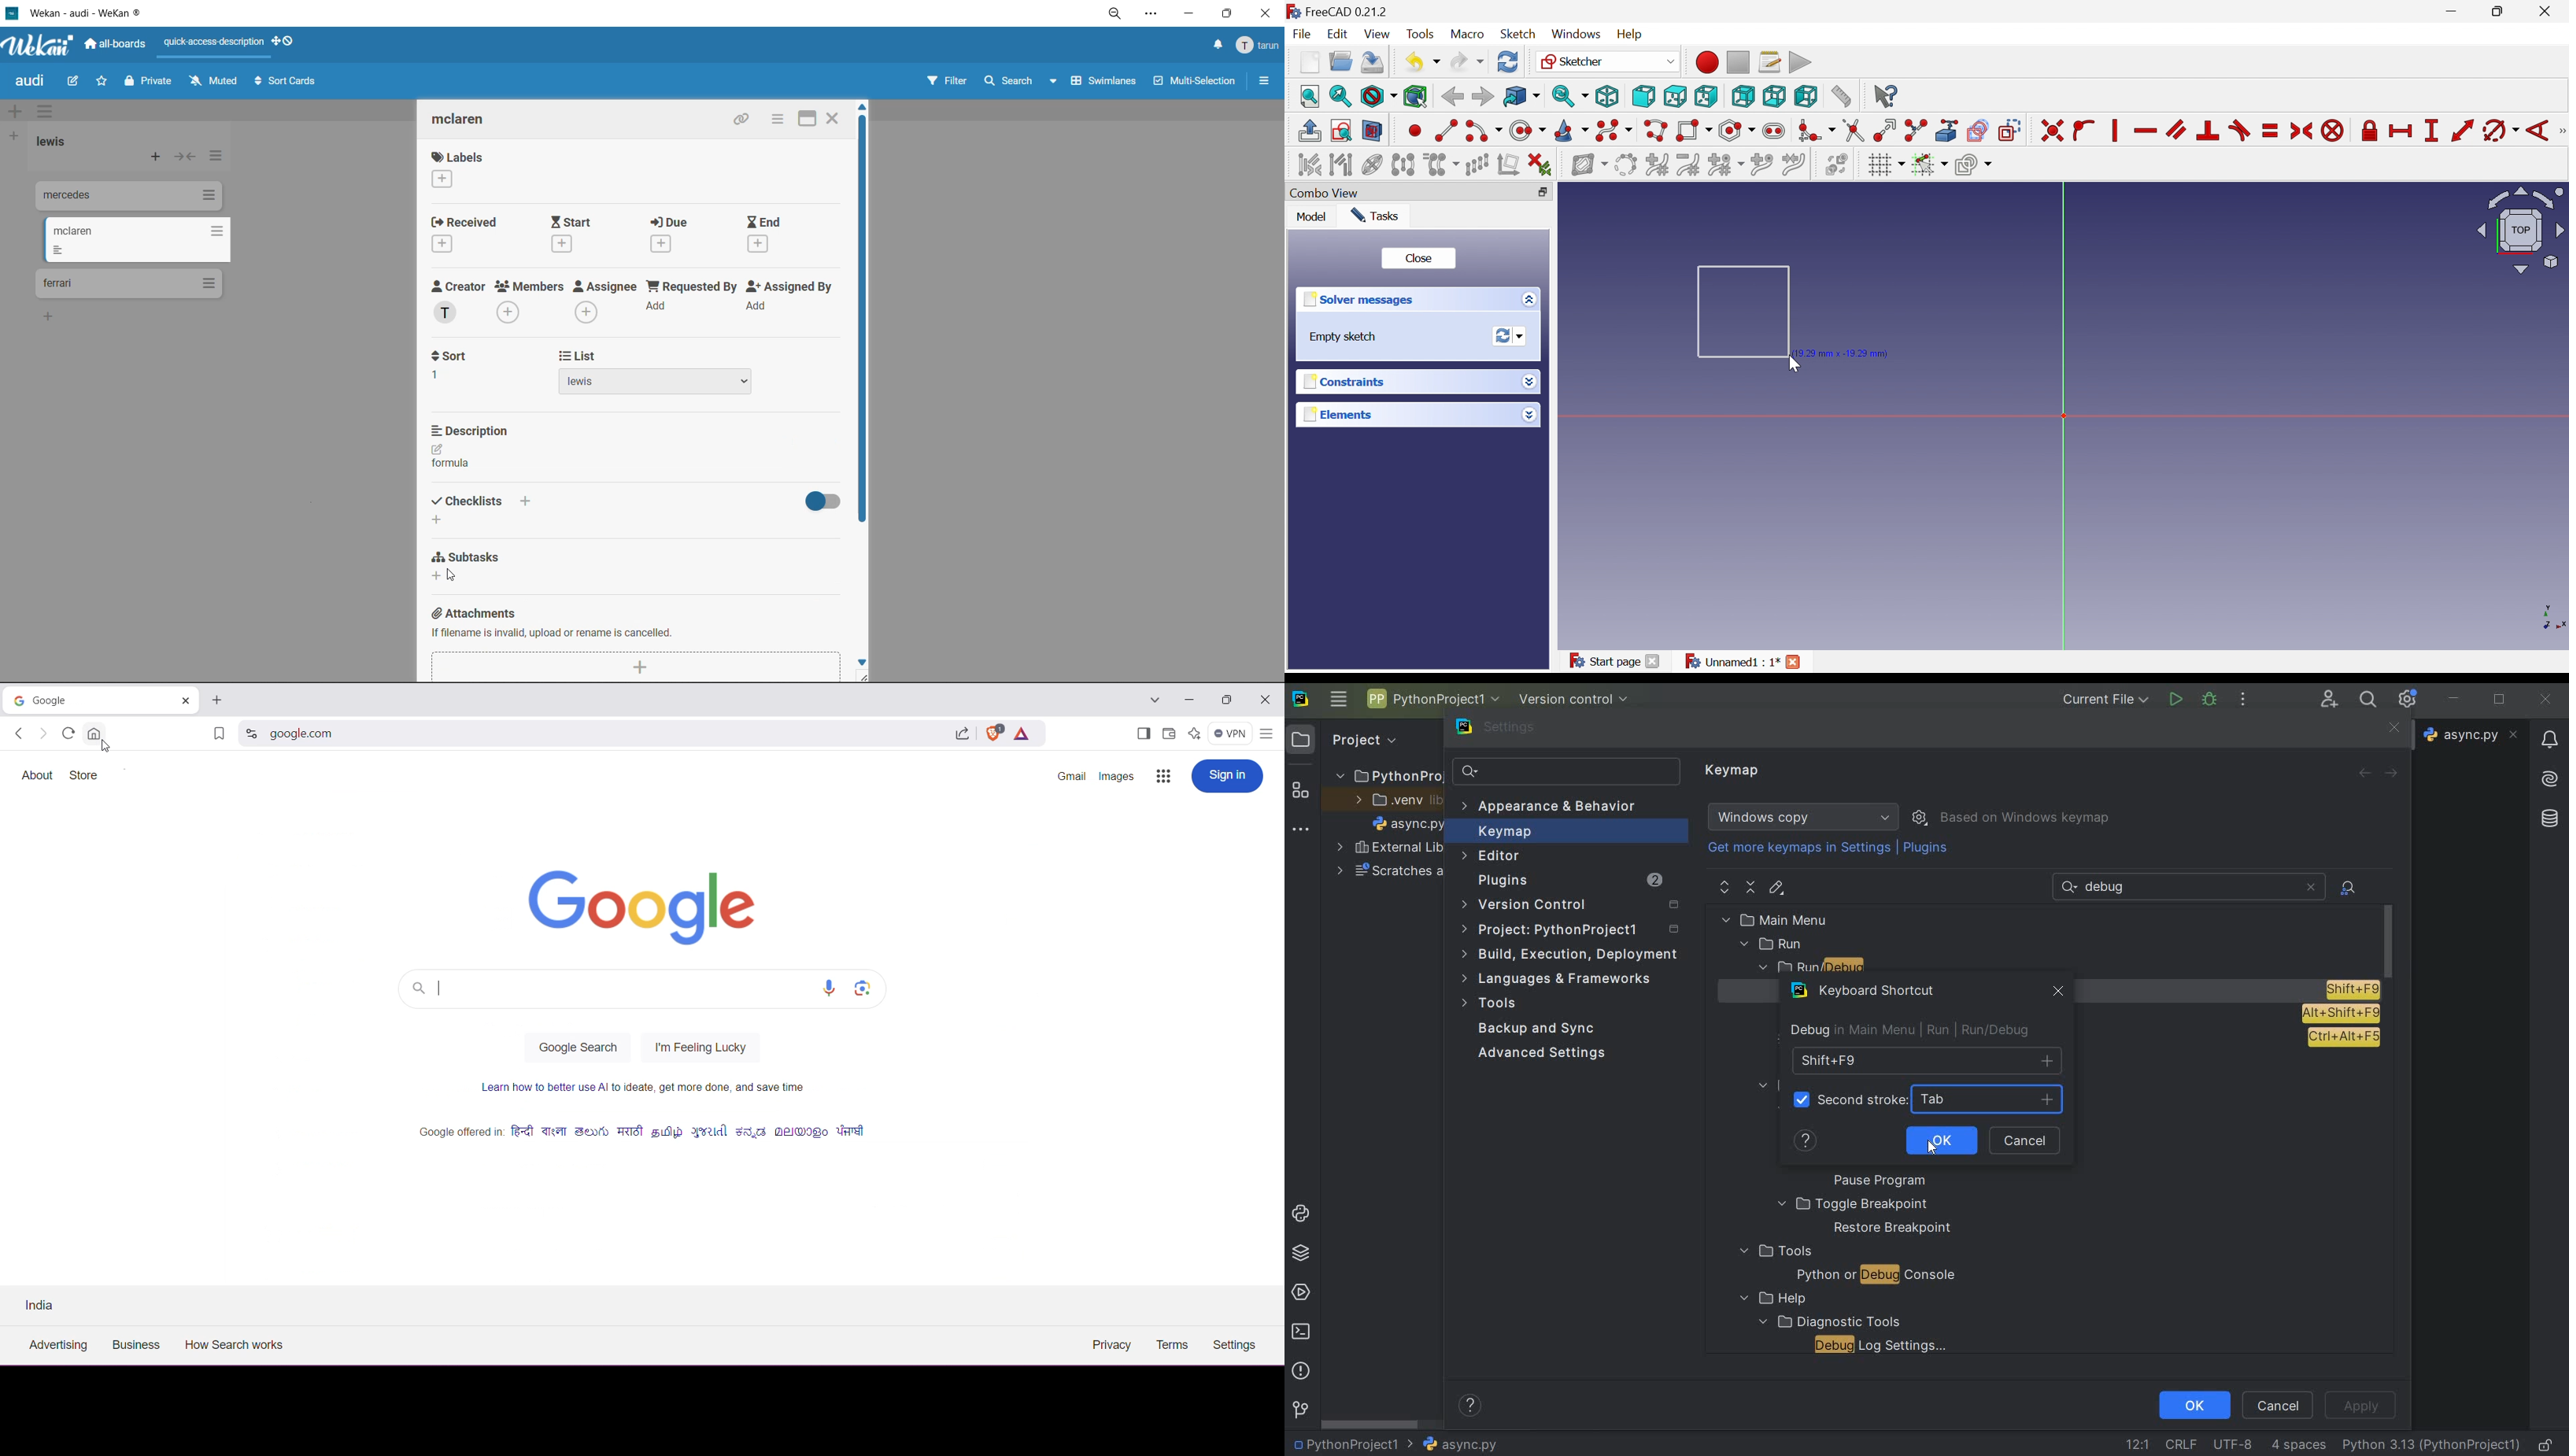 The height and width of the screenshot is (1456, 2576). What do you see at coordinates (1655, 131) in the screenshot?
I see `Create polyline` at bounding box center [1655, 131].